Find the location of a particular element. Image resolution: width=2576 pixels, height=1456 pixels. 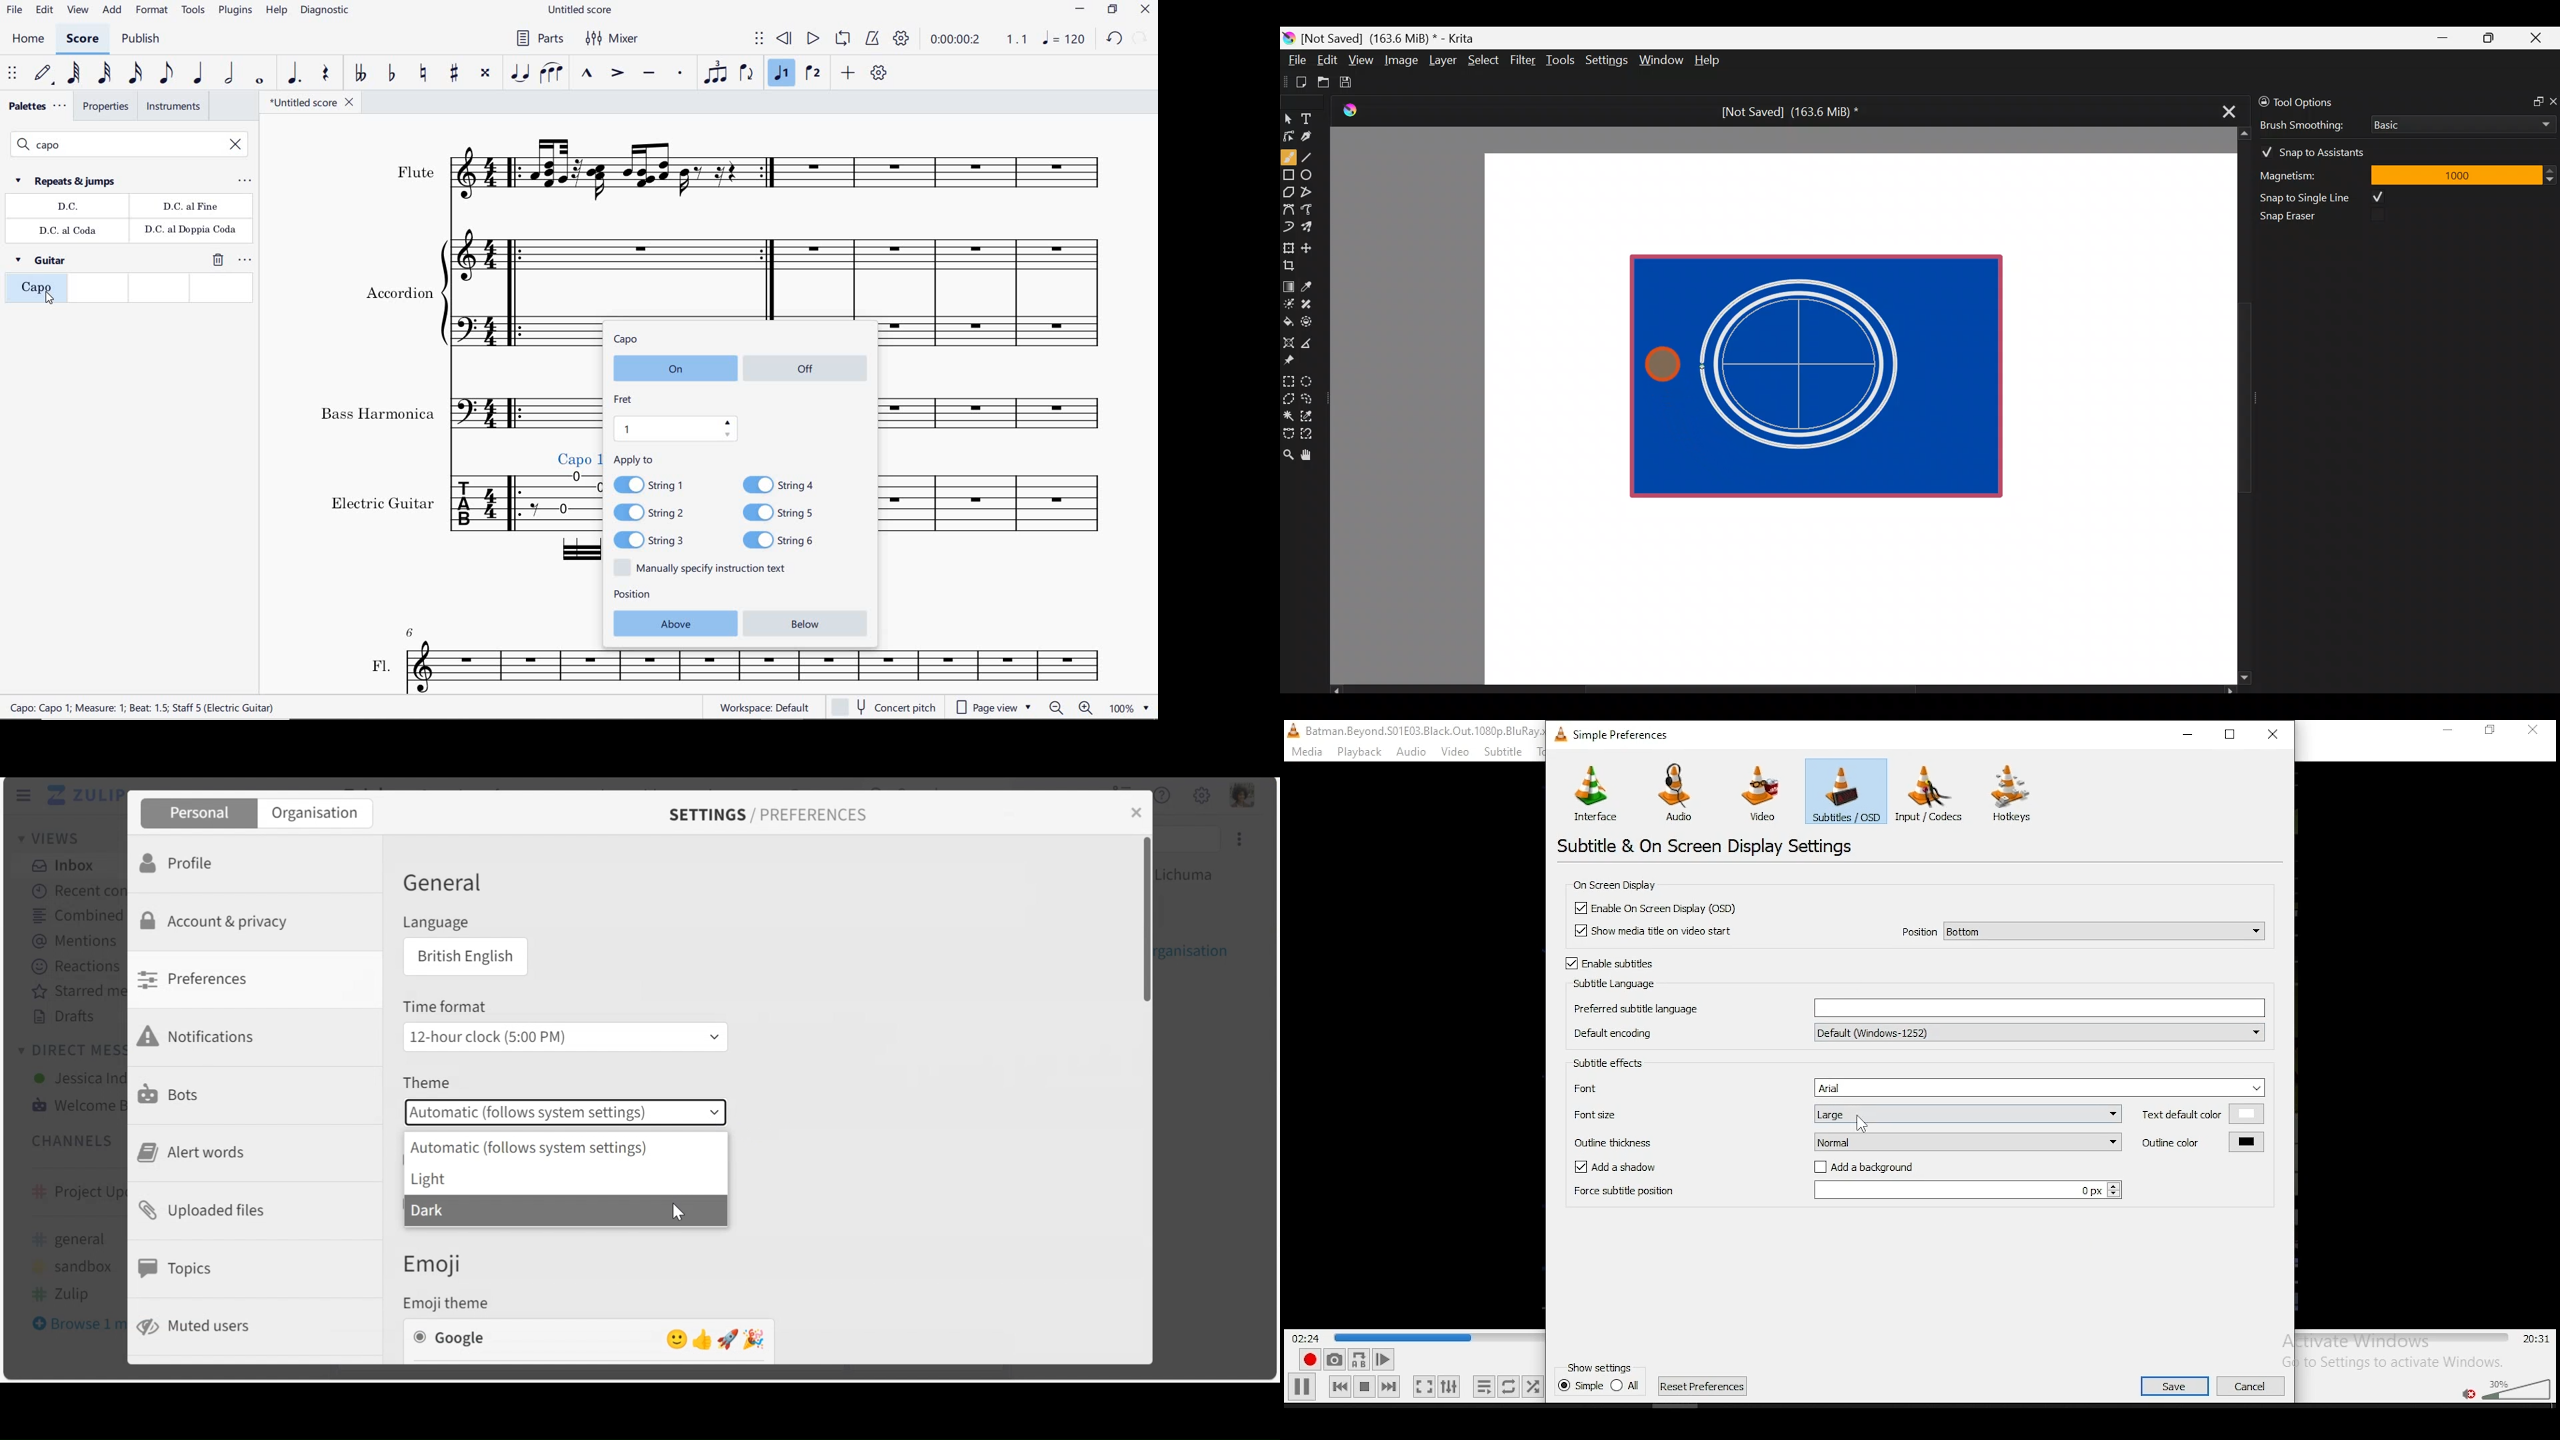

undo is located at coordinates (1113, 39).